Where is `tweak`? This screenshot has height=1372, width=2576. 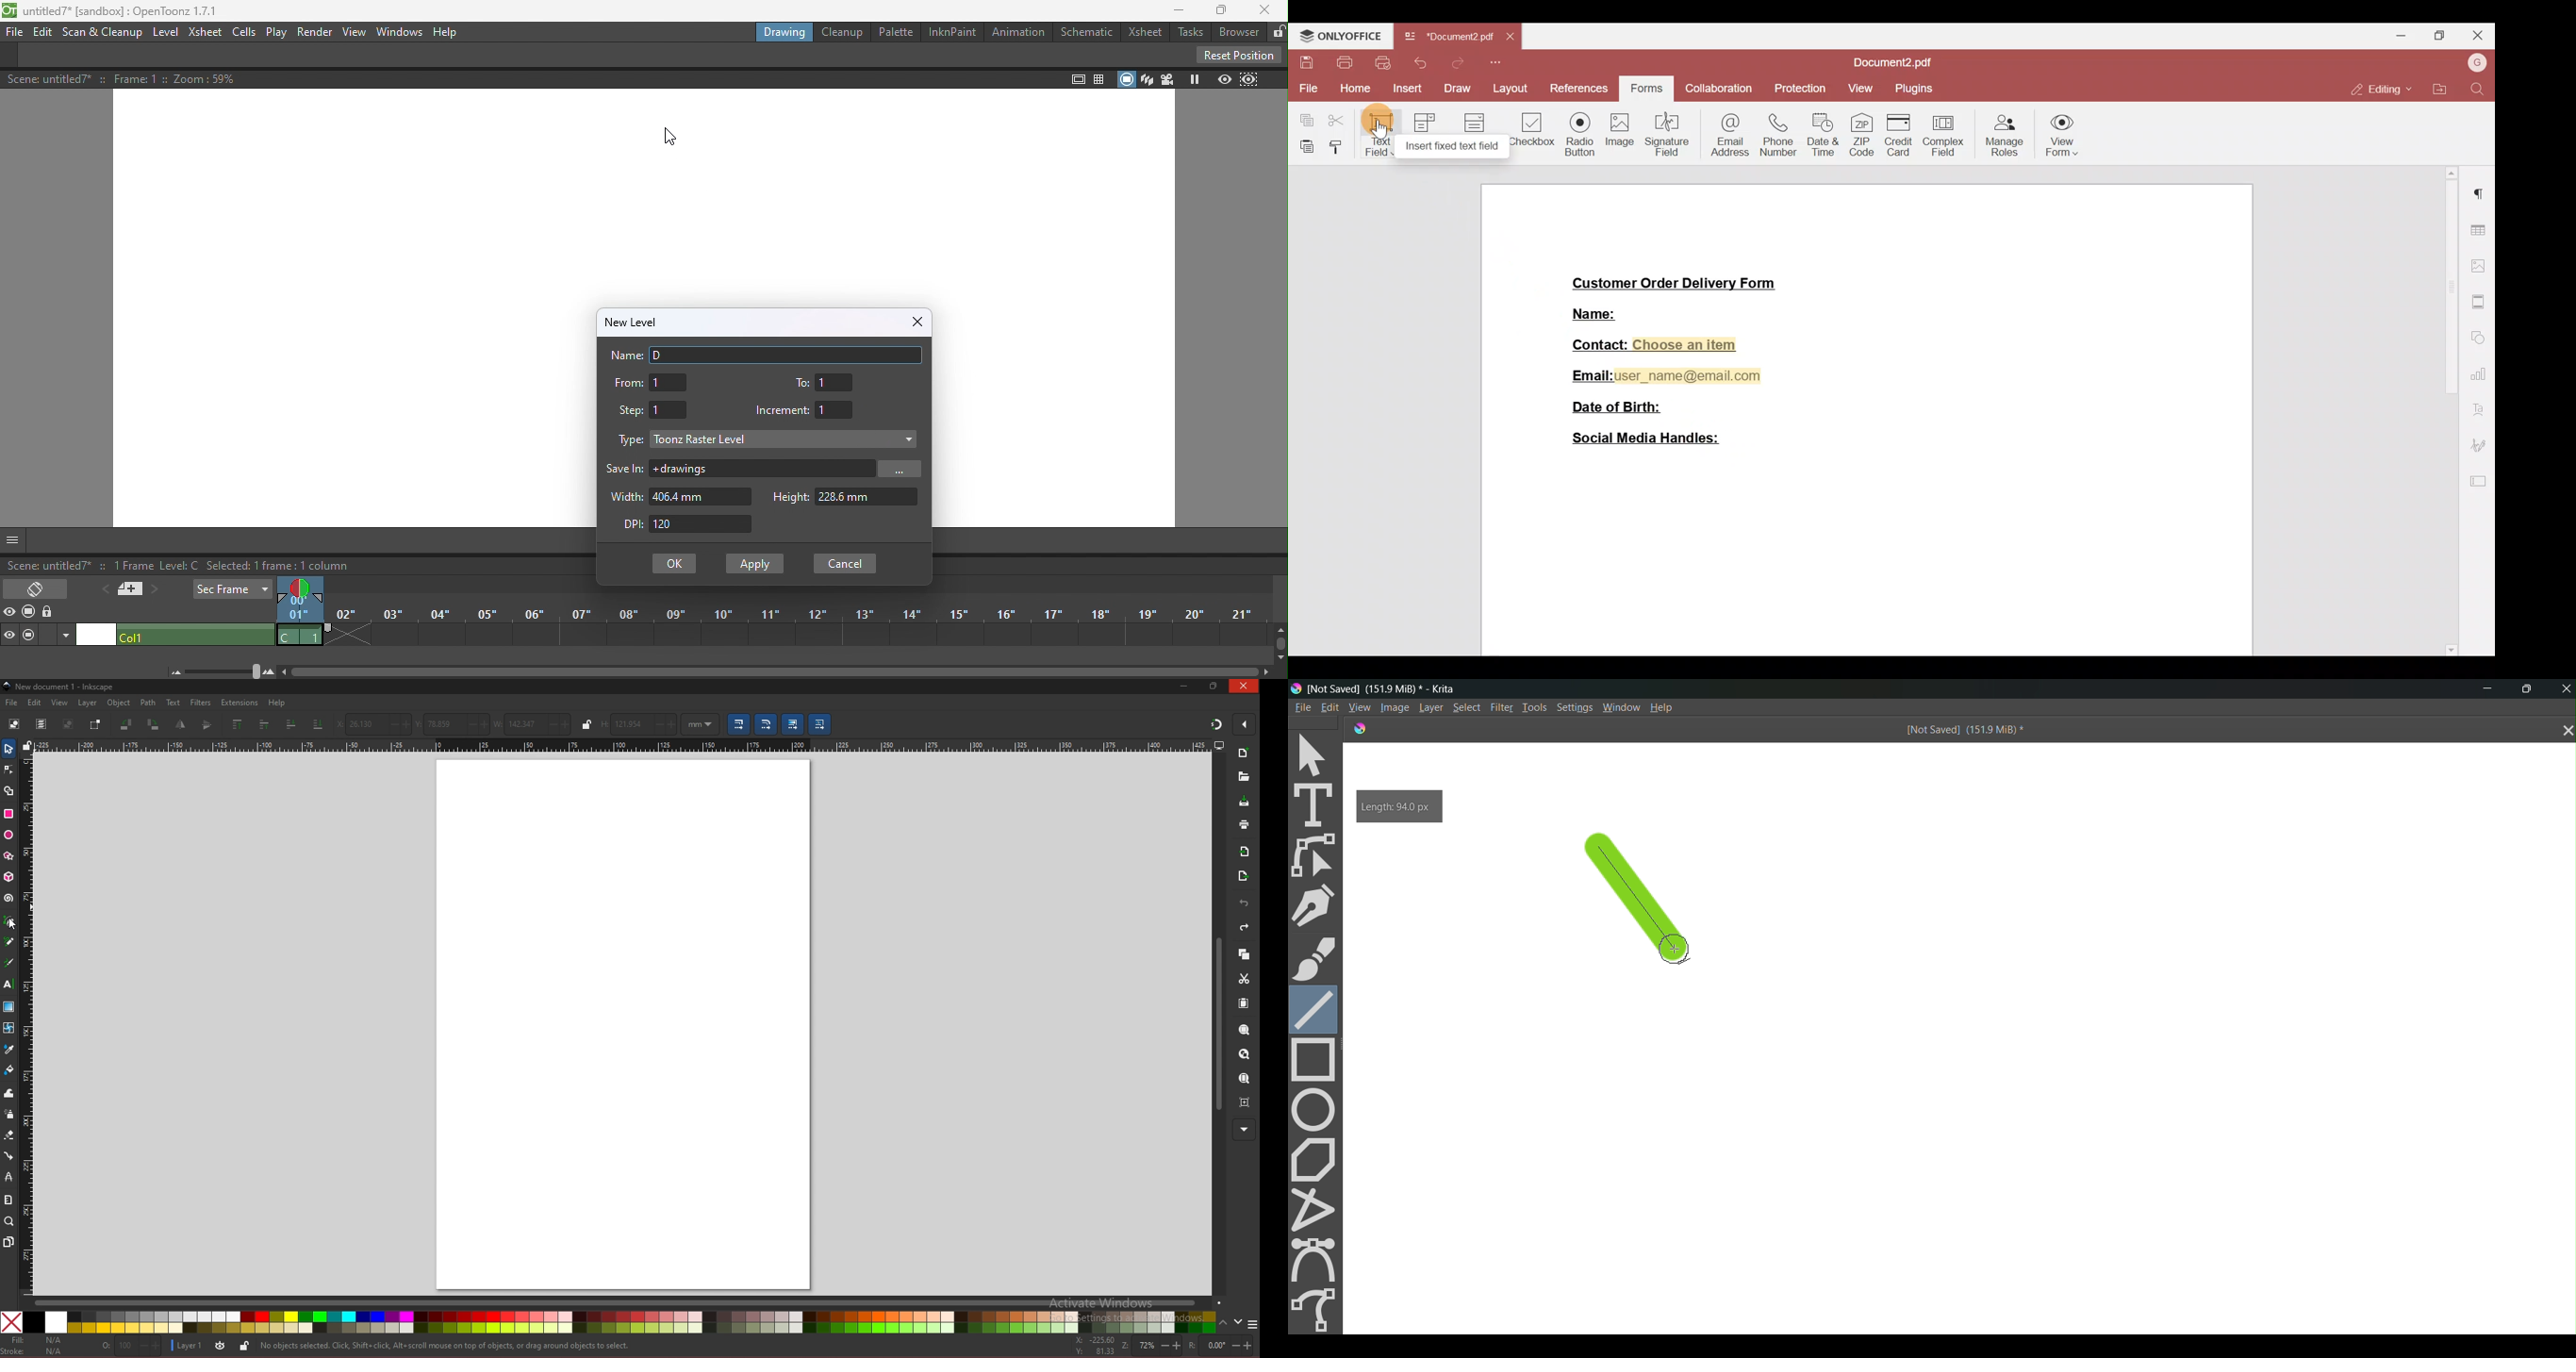
tweak is located at coordinates (9, 1093).